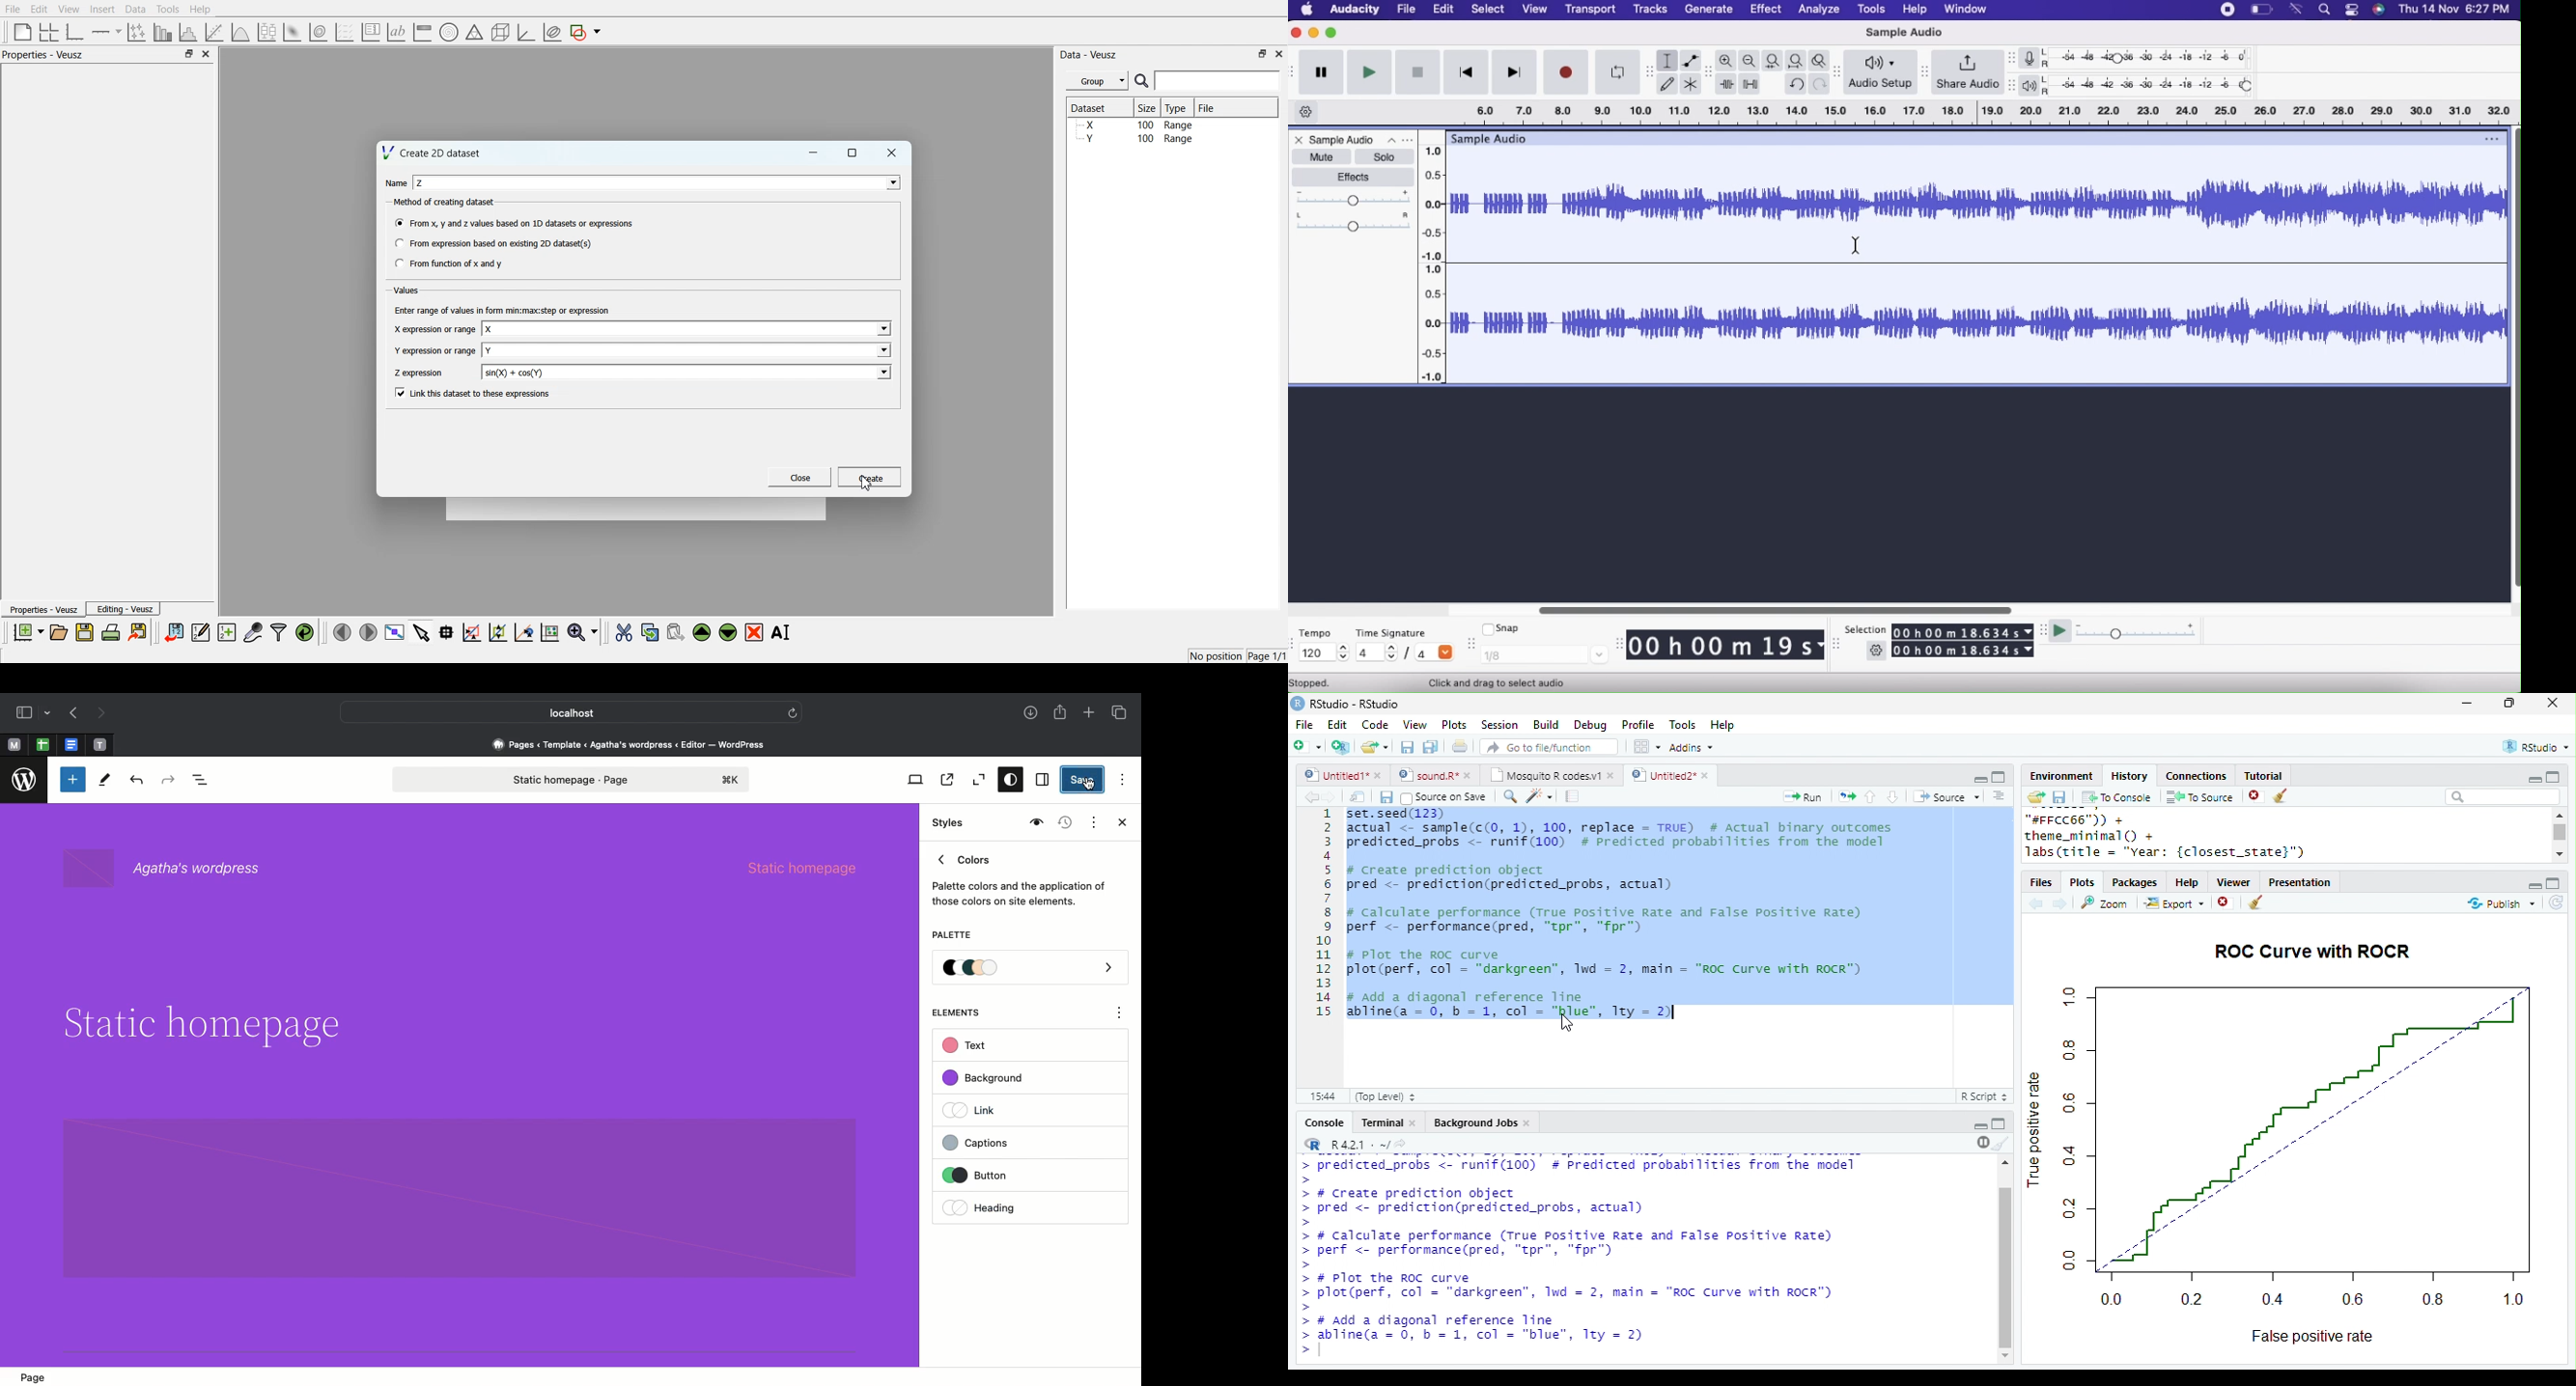  Describe the element at coordinates (2311, 1336) in the screenshot. I see `False positive rate` at that location.